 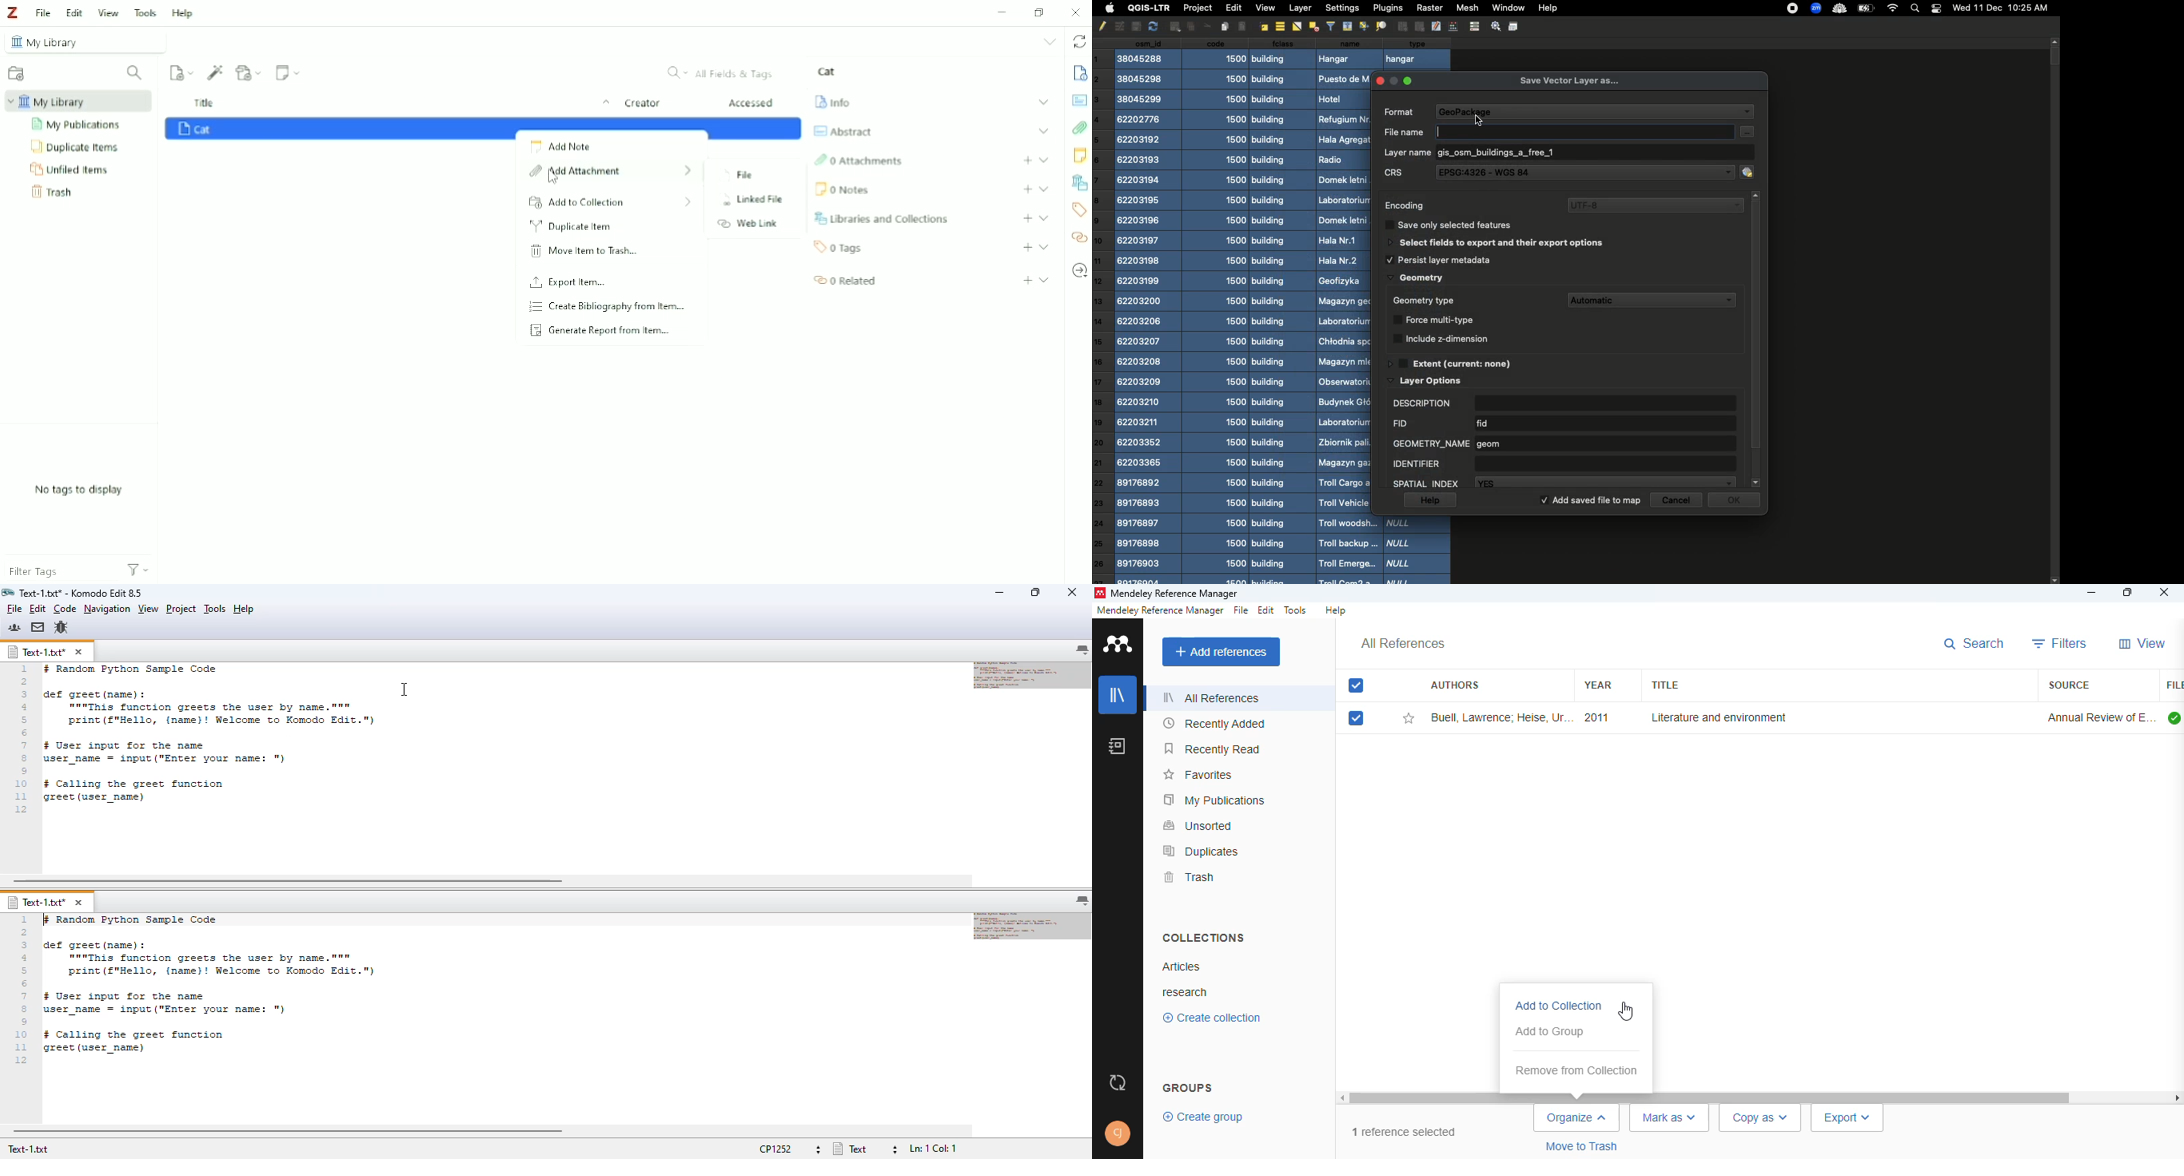 What do you see at coordinates (1790, 8) in the screenshot?
I see `recording` at bounding box center [1790, 8].